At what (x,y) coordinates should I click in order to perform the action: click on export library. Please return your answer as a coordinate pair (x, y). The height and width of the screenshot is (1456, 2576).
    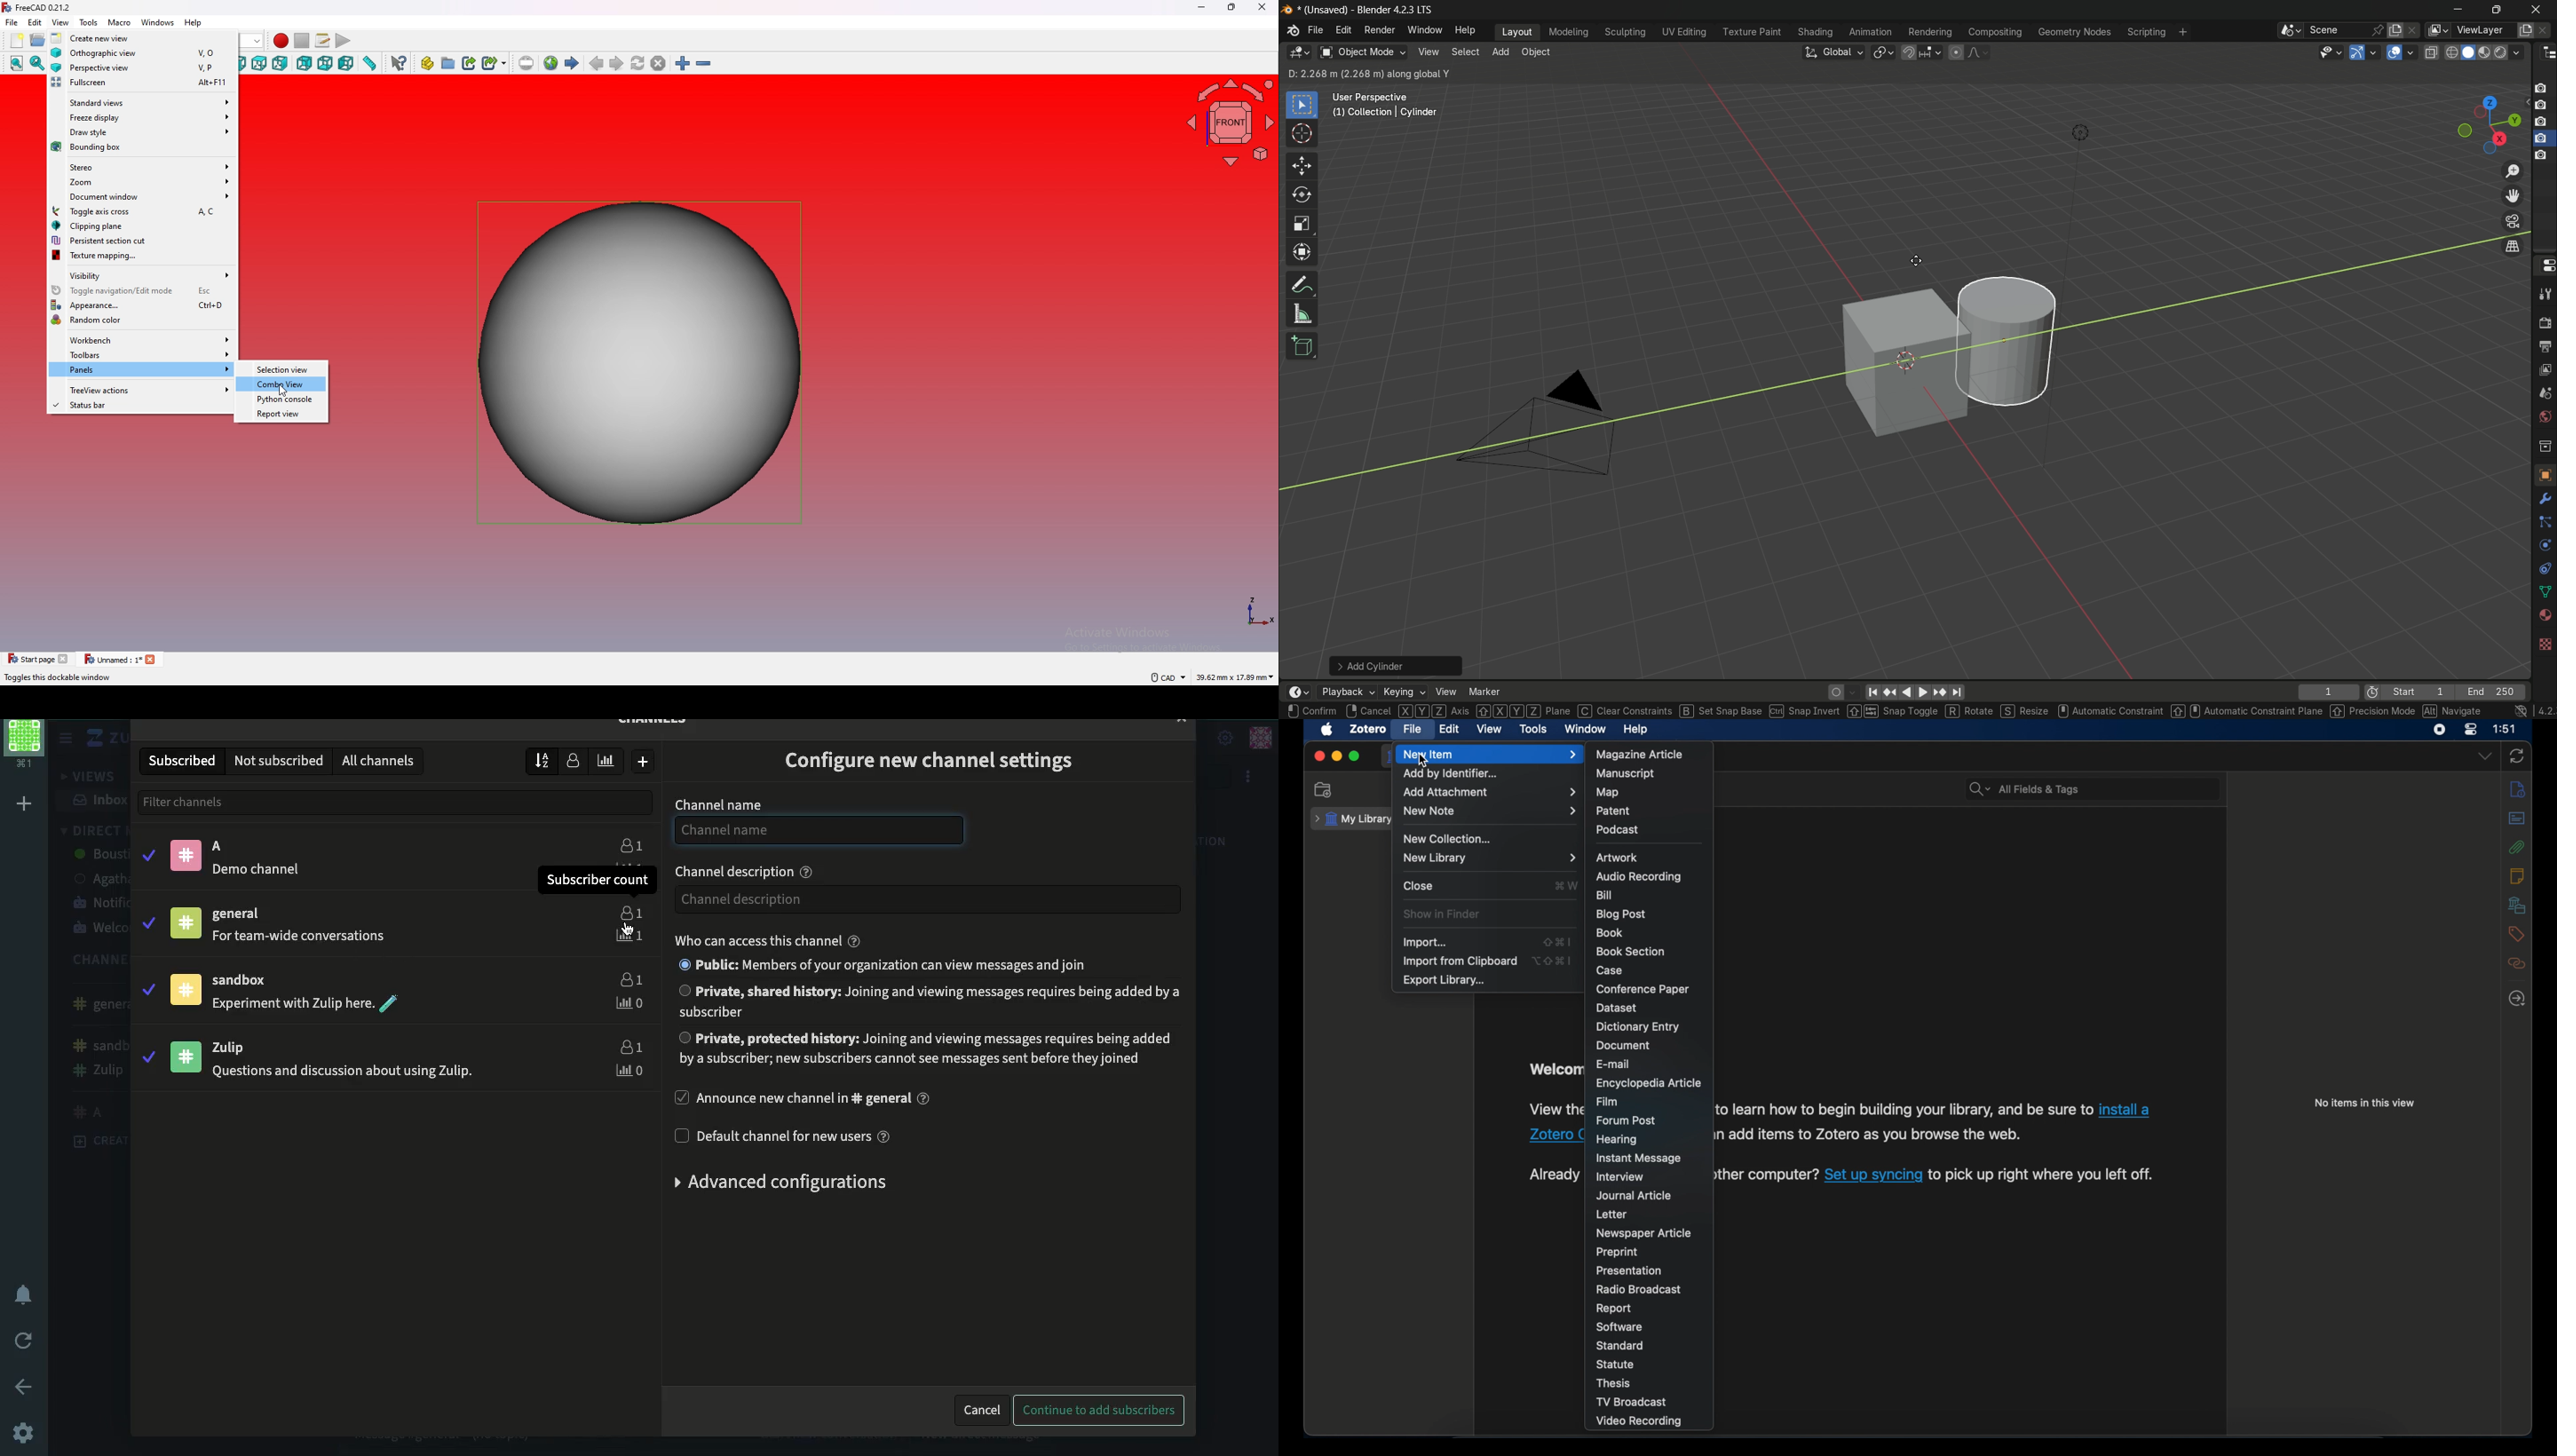
    Looking at the image, I should click on (1445, 980).